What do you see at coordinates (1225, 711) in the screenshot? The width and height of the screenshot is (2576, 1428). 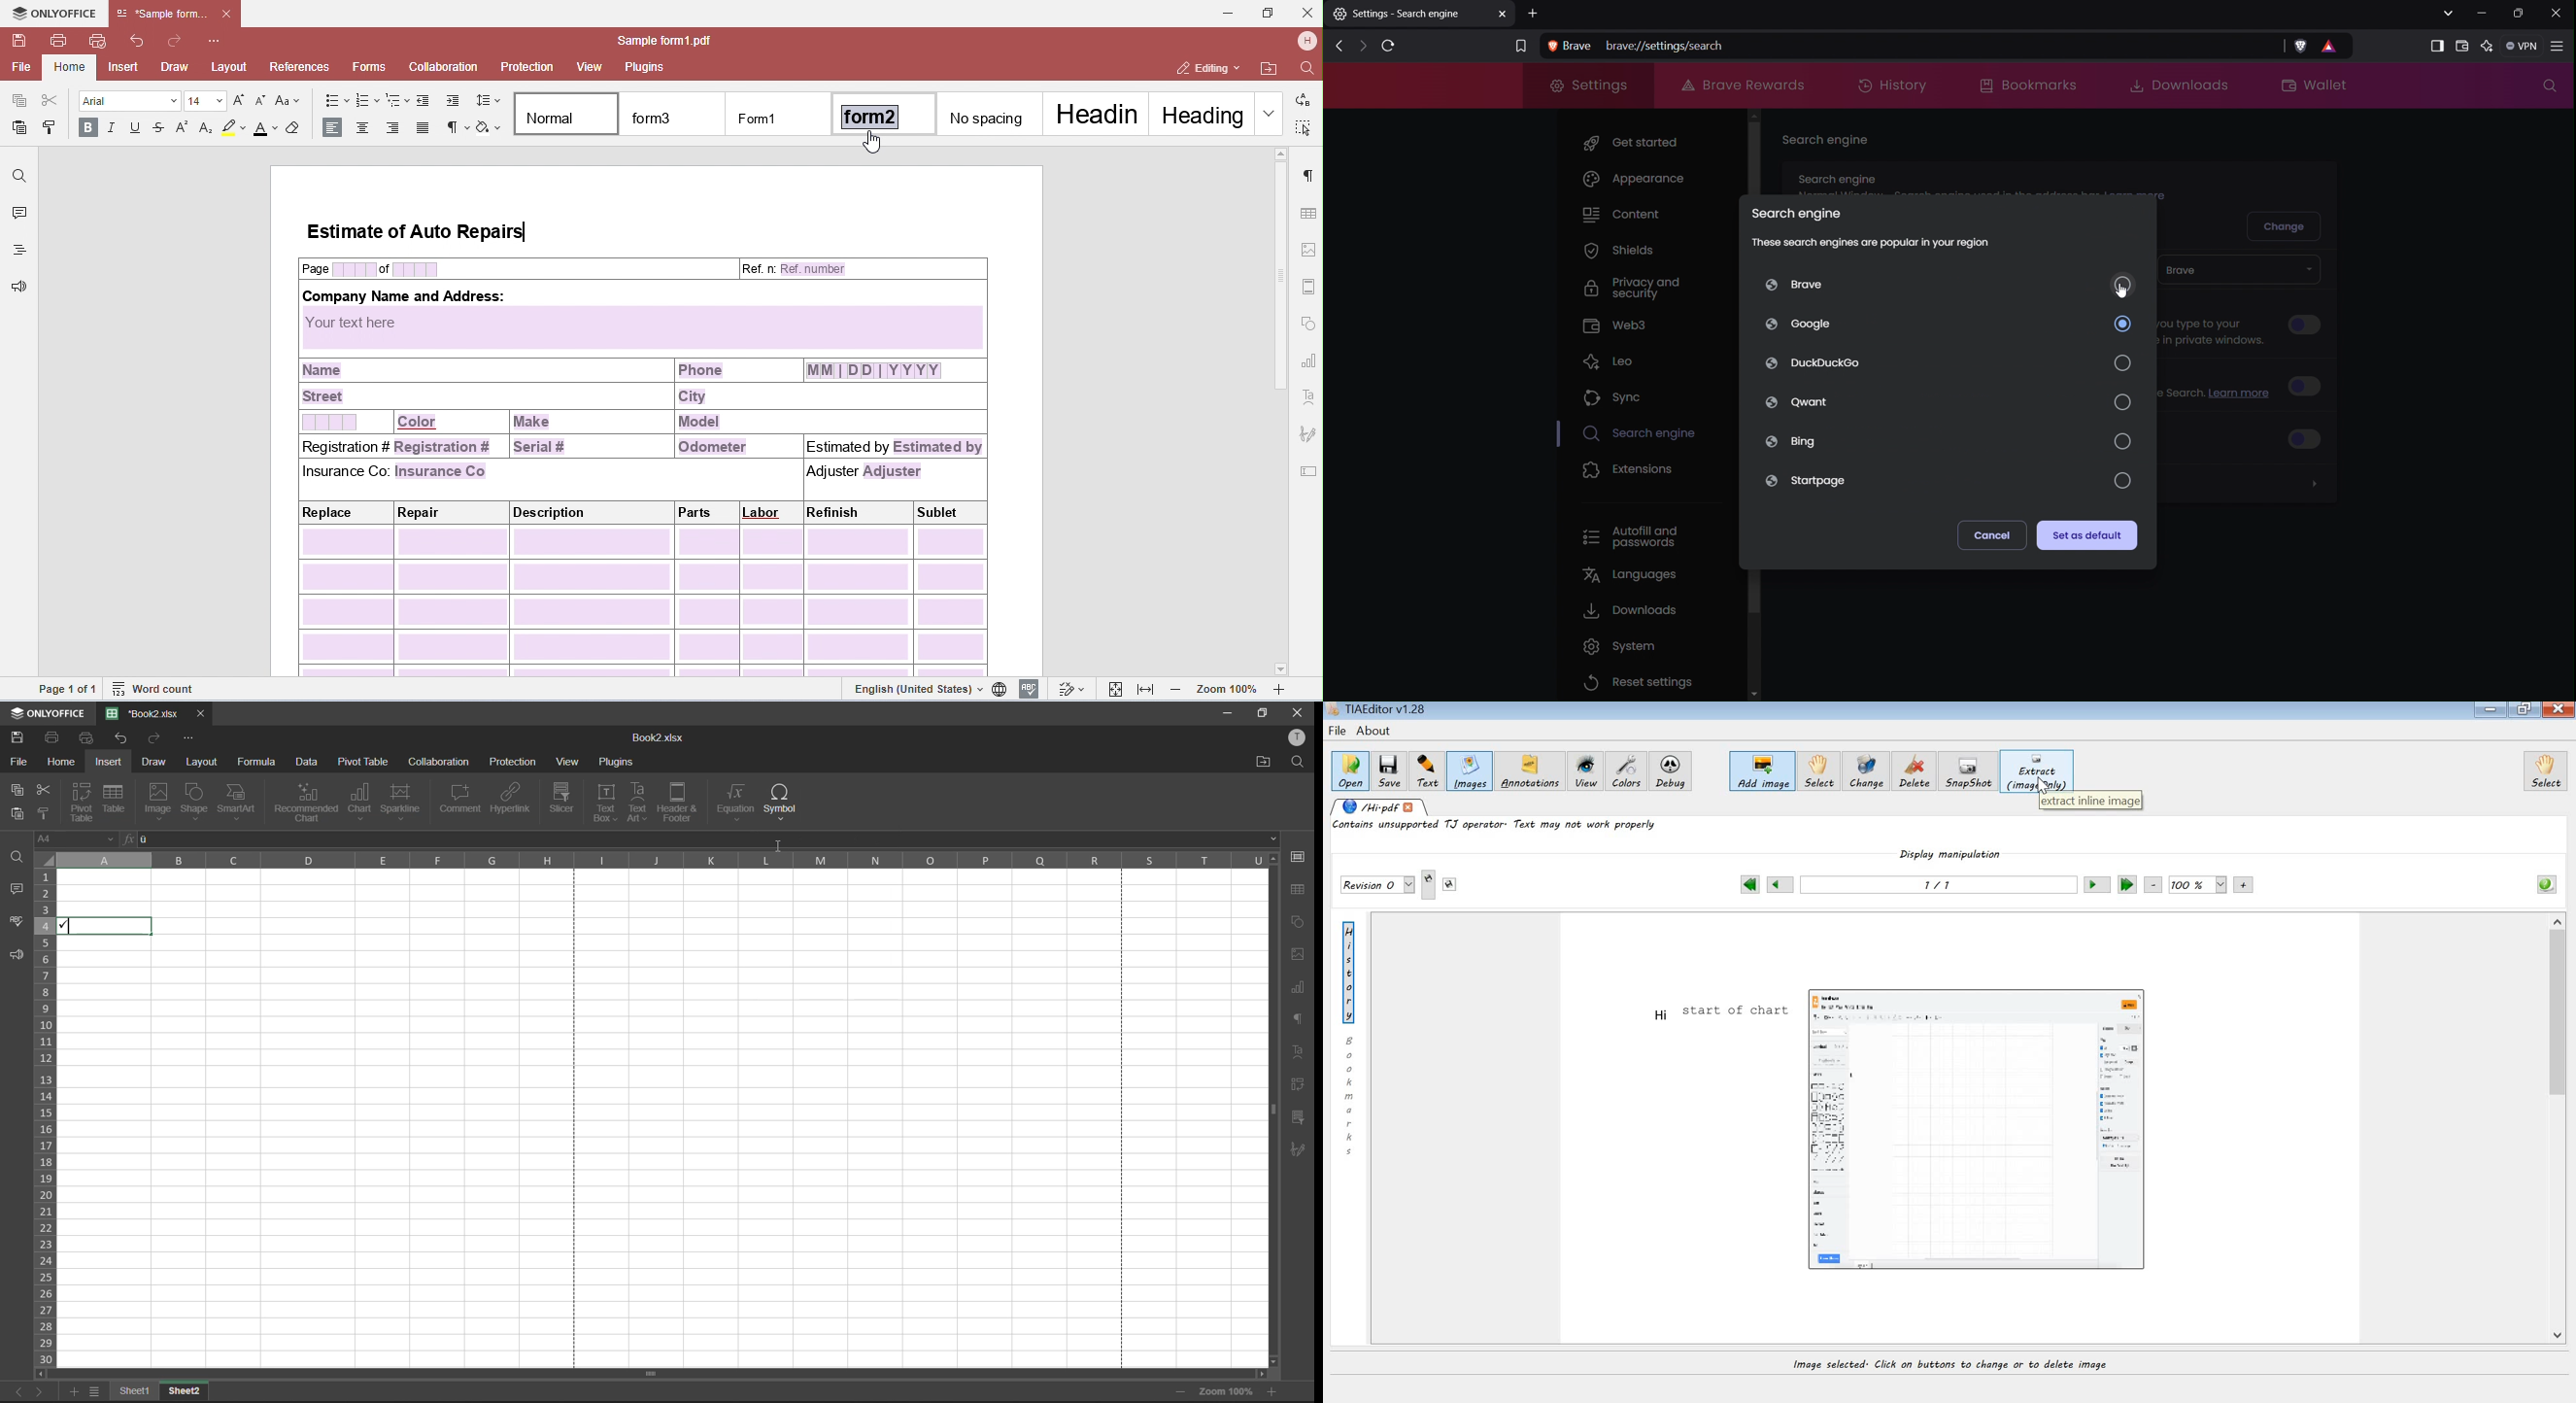 I see `minimize` at bounding box center [1225, 711].